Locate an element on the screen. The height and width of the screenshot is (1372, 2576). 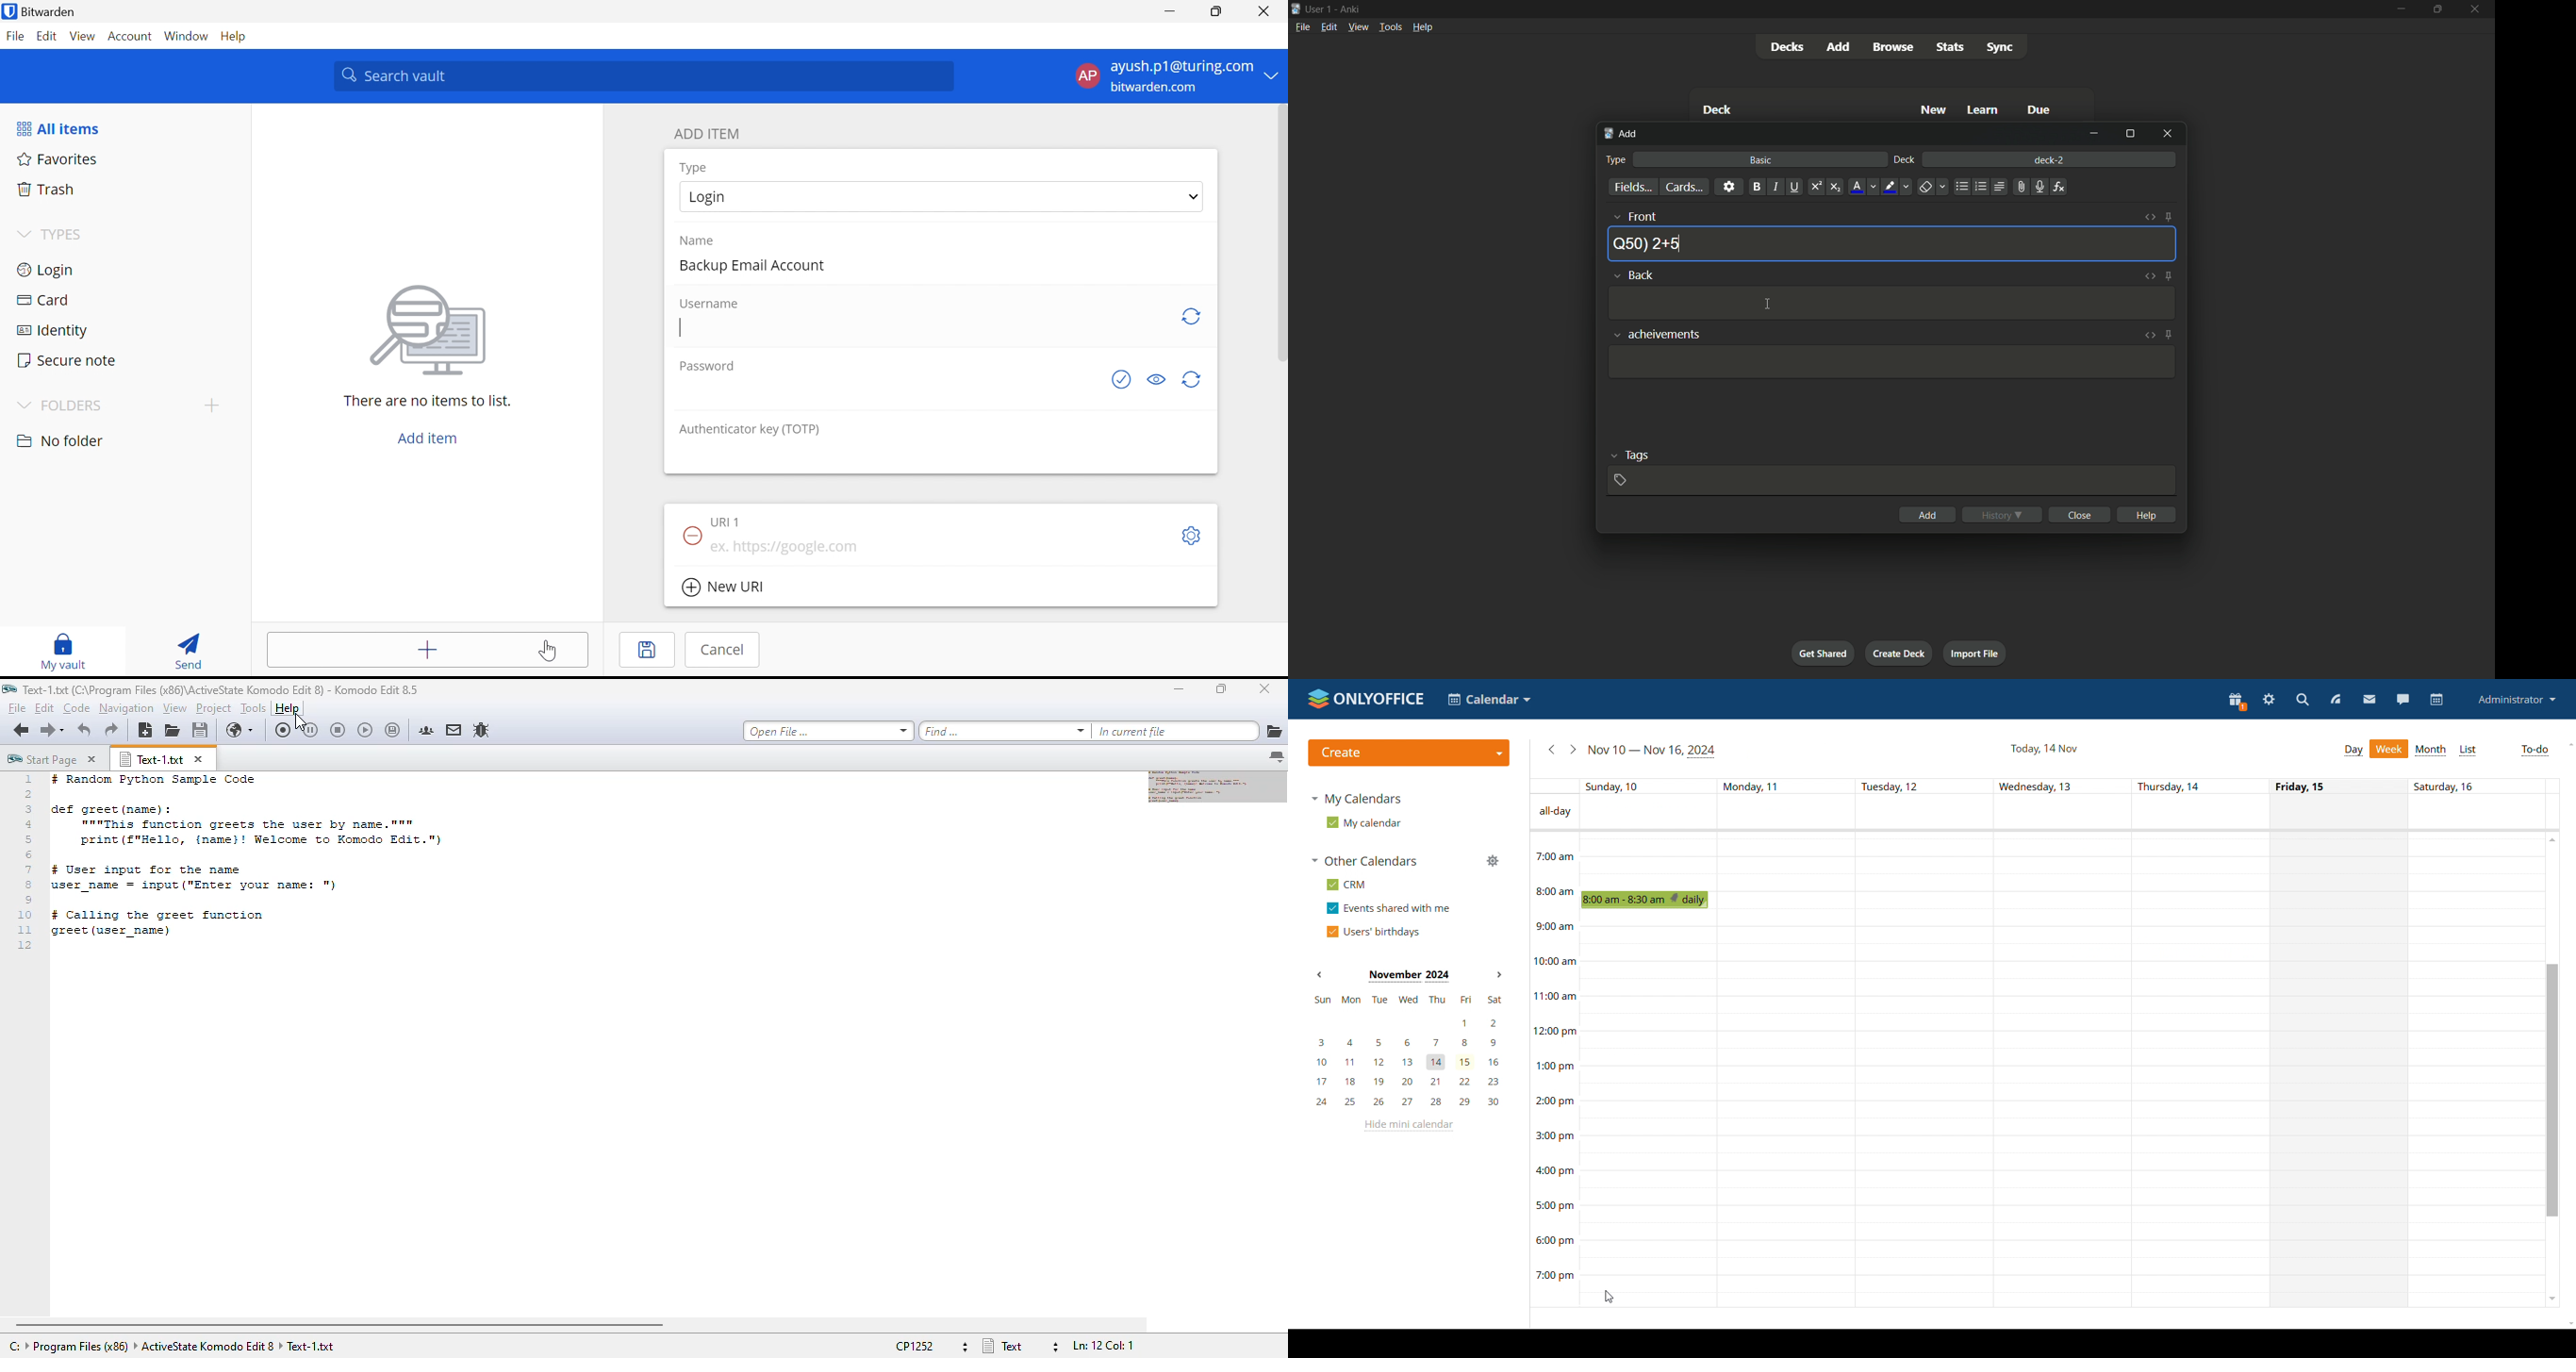
manage is located at coordinates (1492, 860).